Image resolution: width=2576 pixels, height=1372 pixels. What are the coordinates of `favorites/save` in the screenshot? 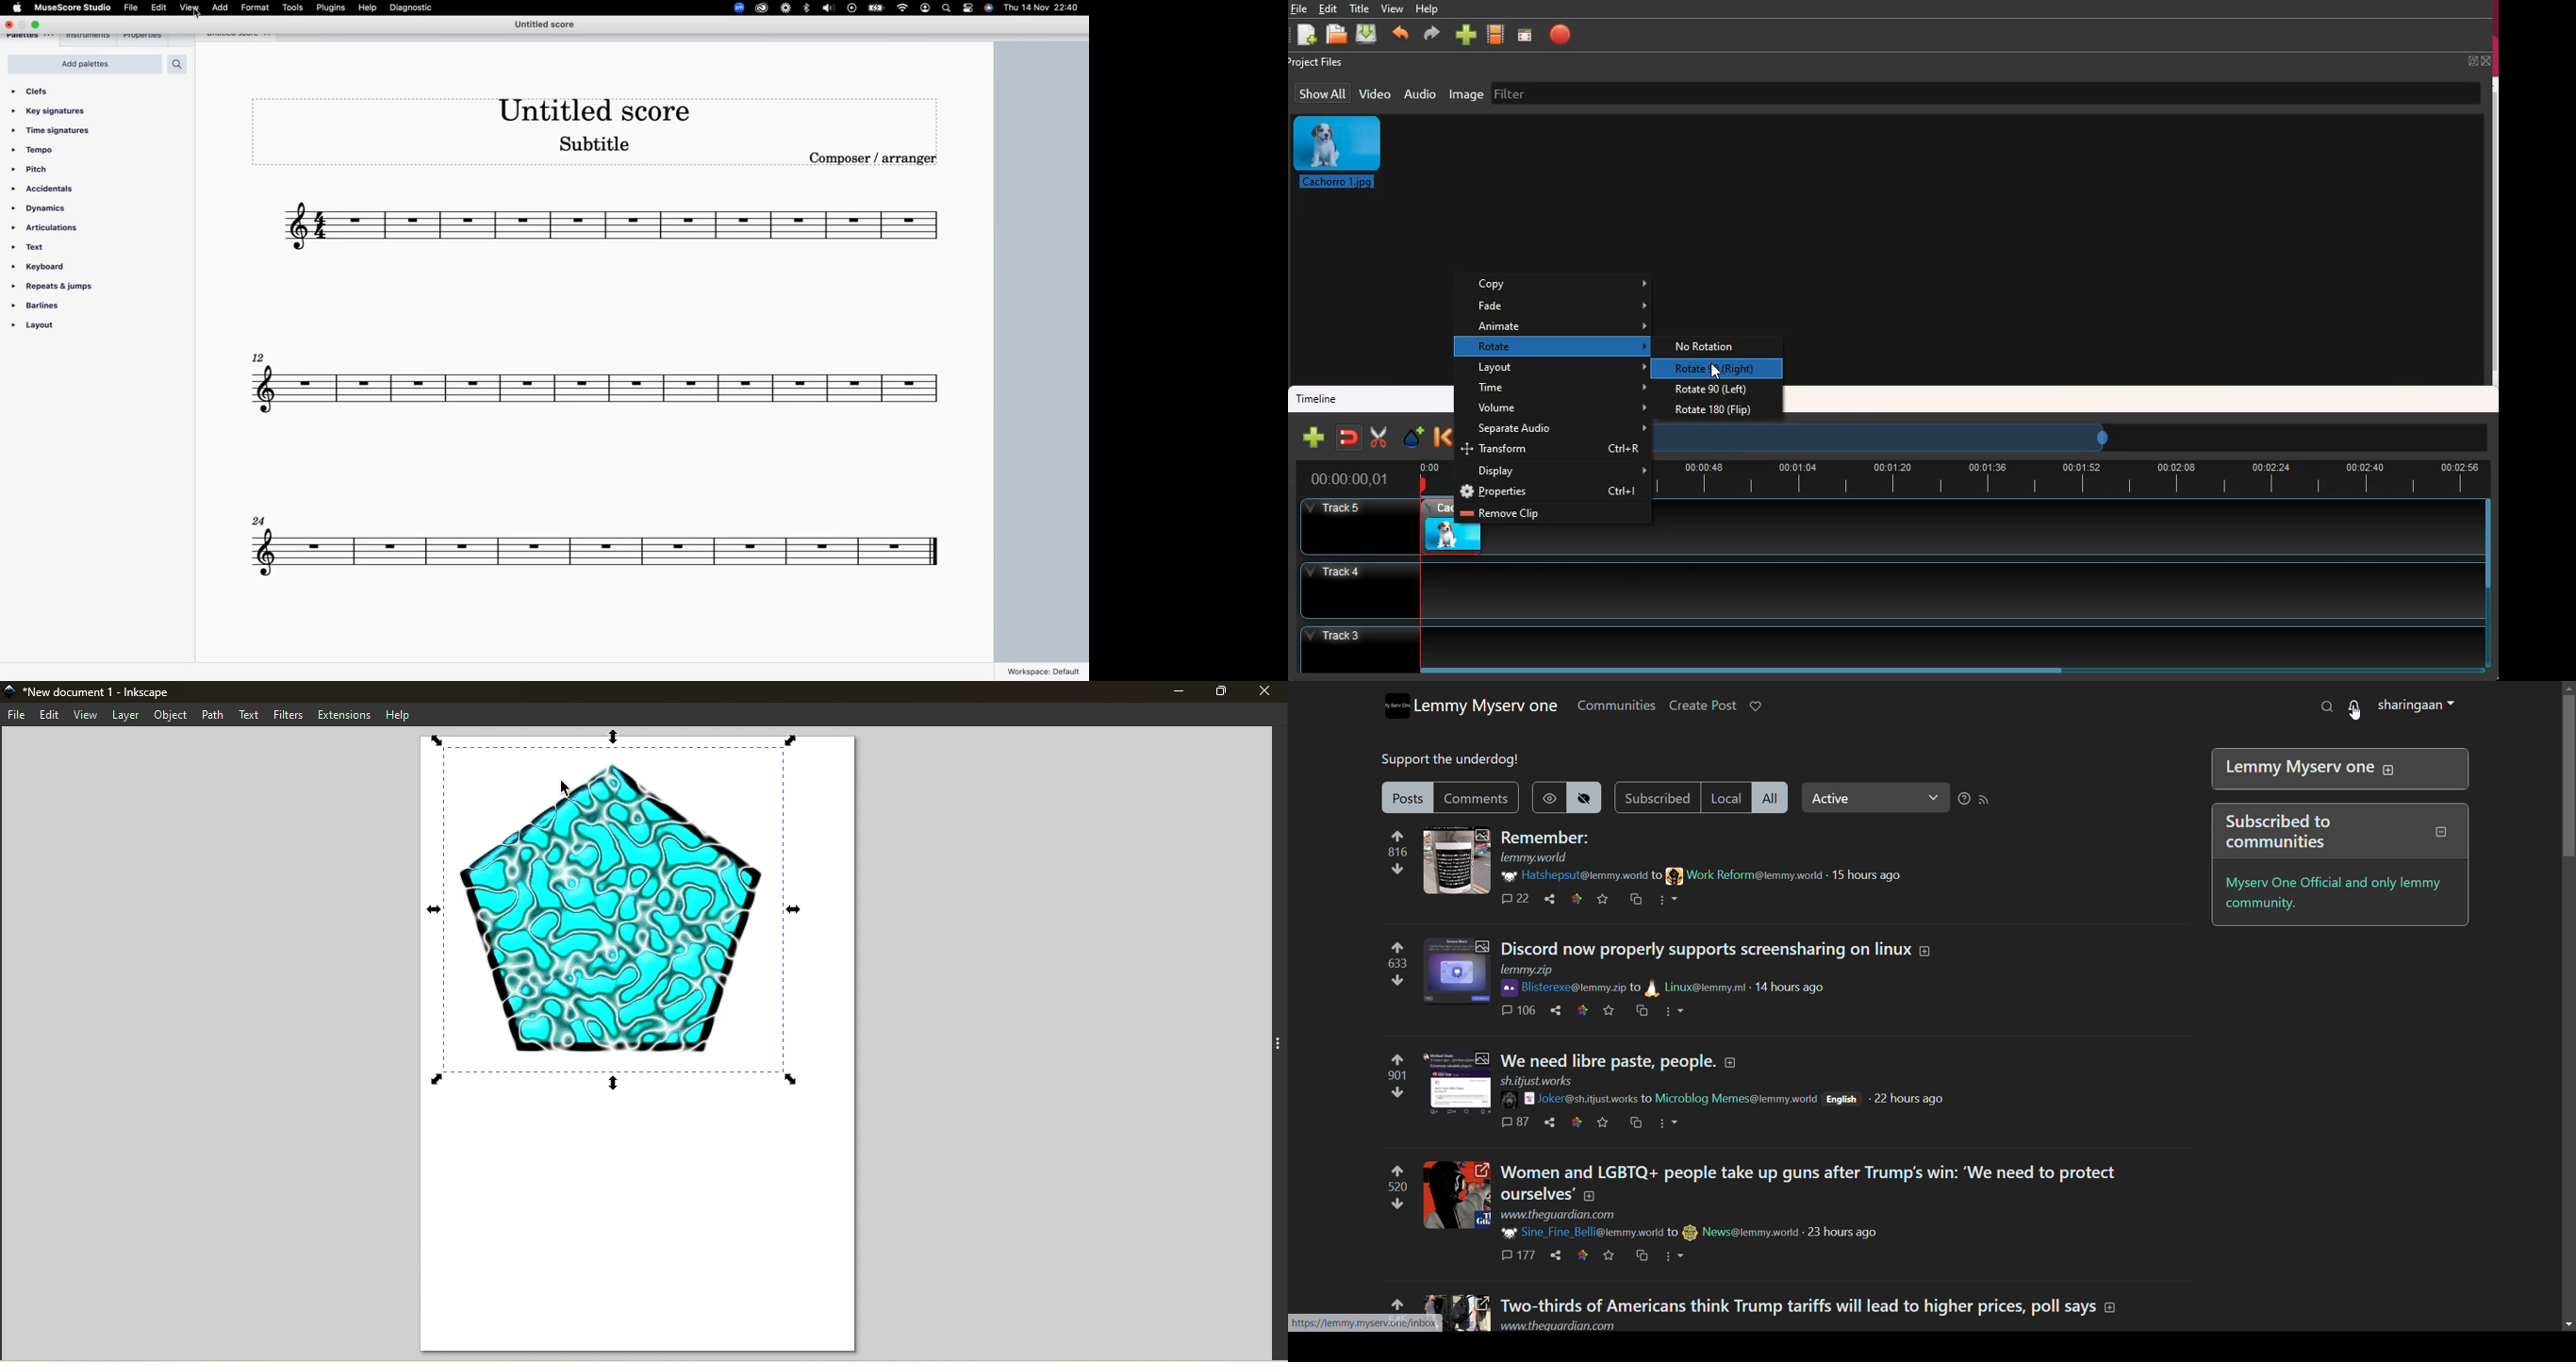 It's located at (1609, 1010).